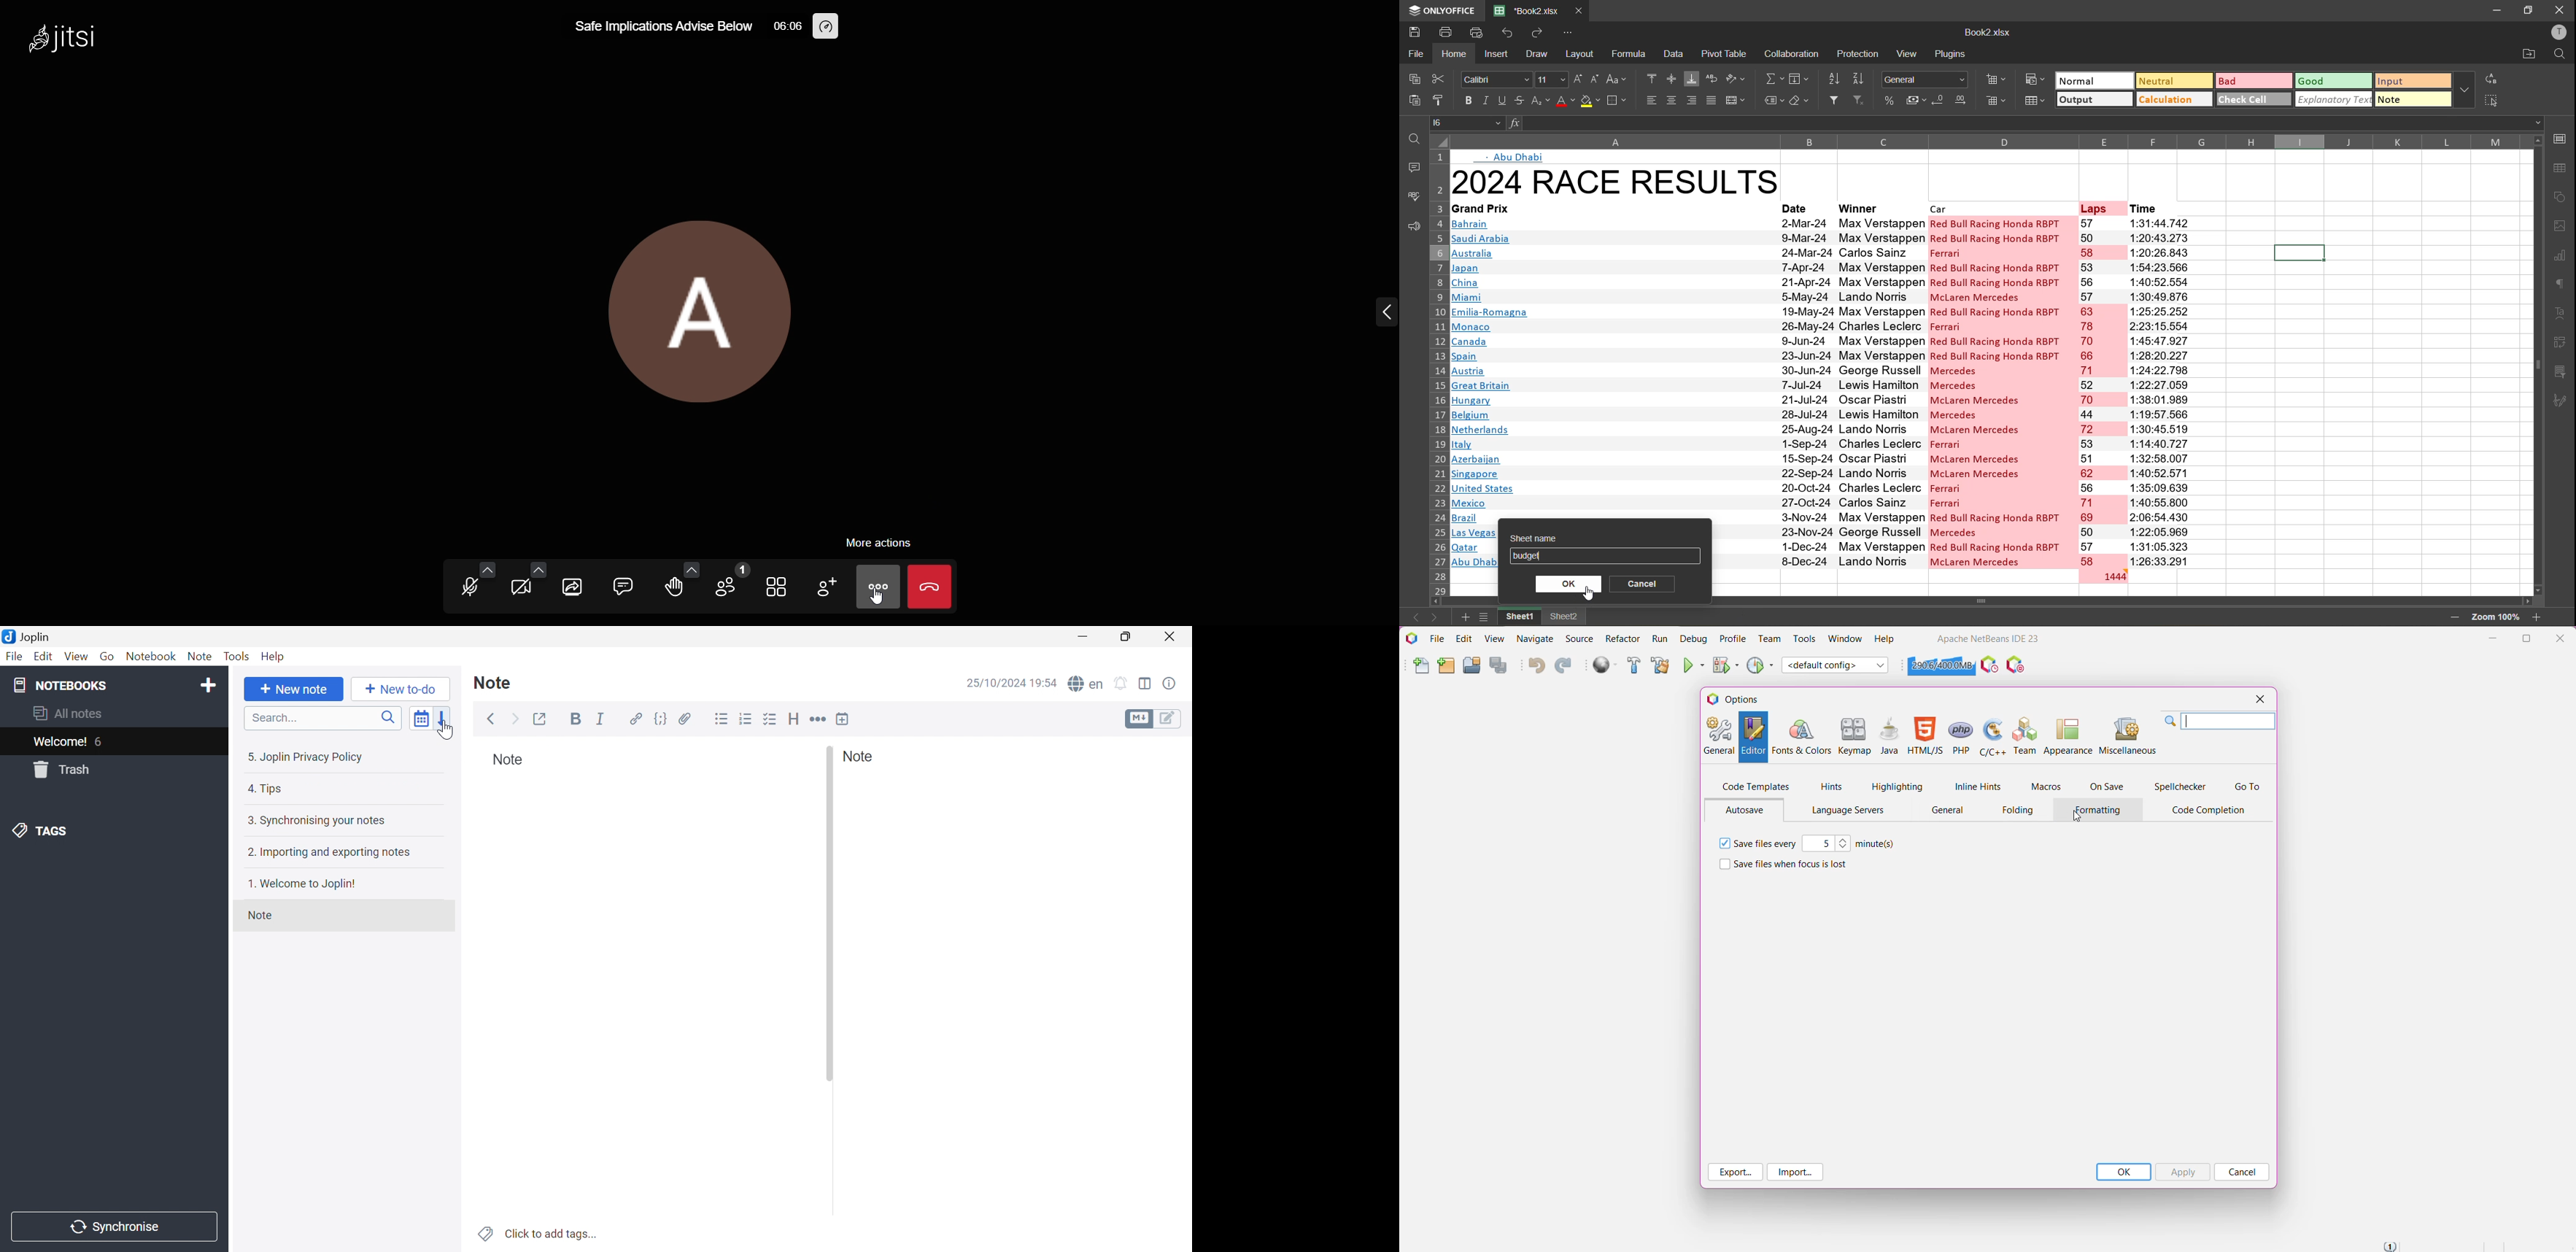 Image resolution: width=2576 pixels, height=1260 pixels. I want to click on Back, so click(492, 719).